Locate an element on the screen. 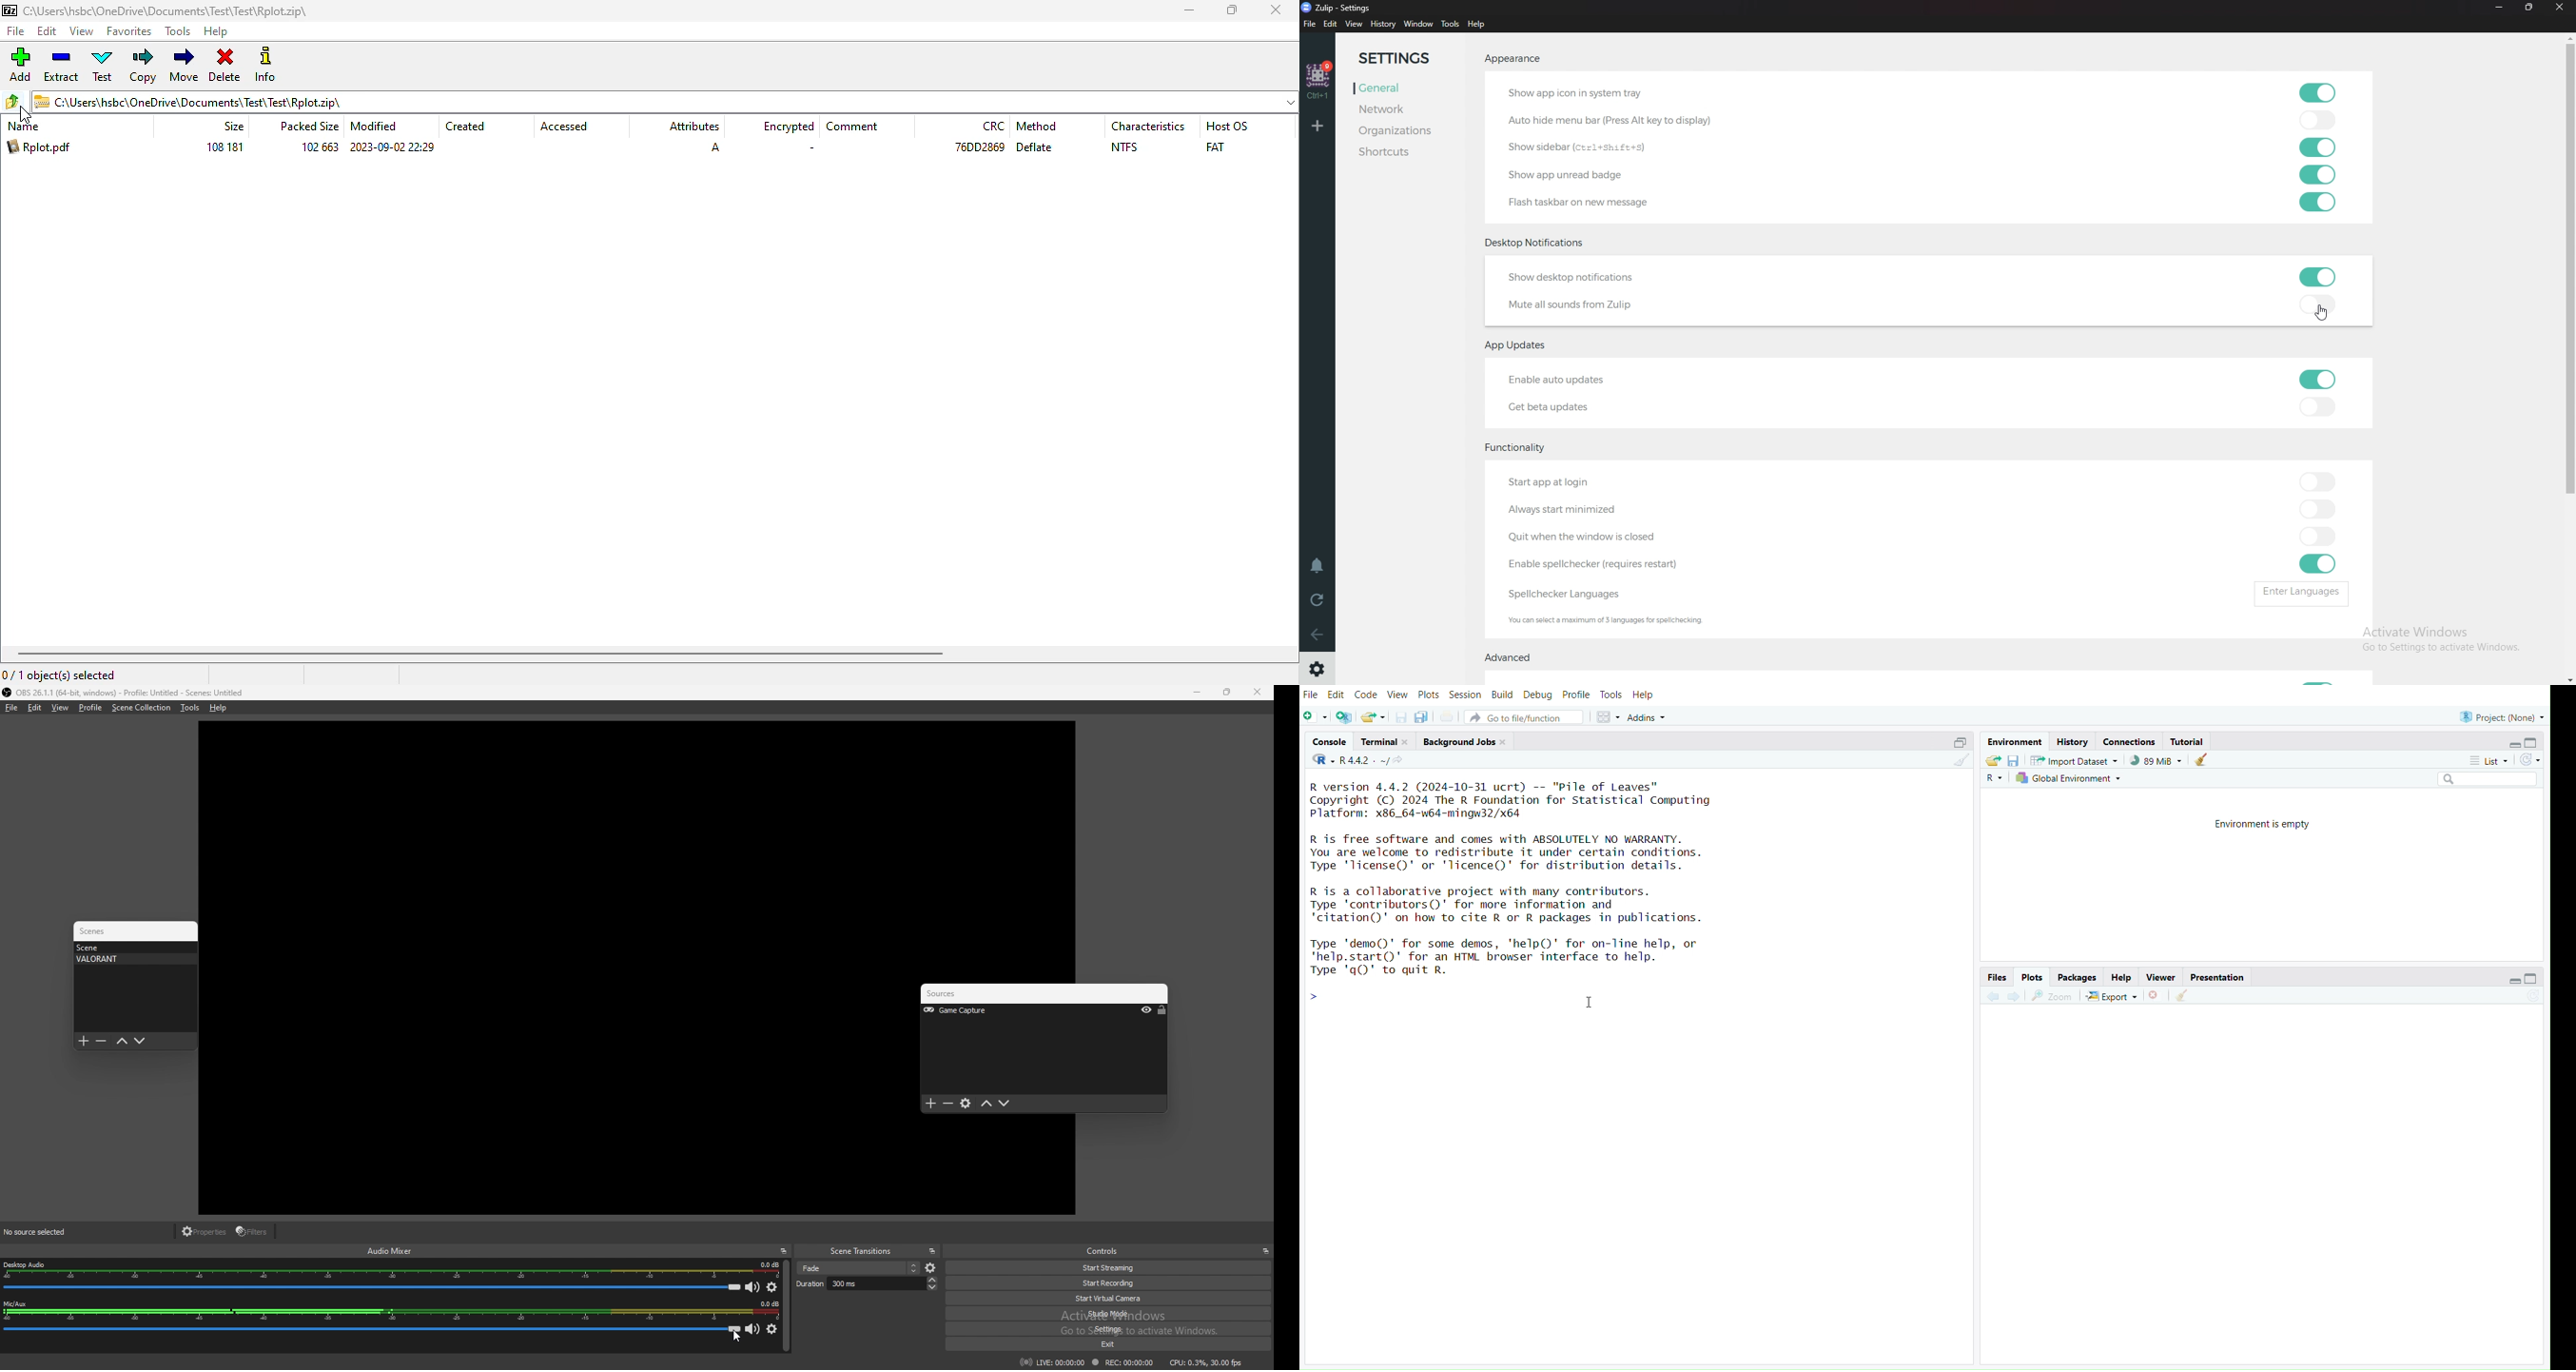  delete is located at coordinates (224, 64).